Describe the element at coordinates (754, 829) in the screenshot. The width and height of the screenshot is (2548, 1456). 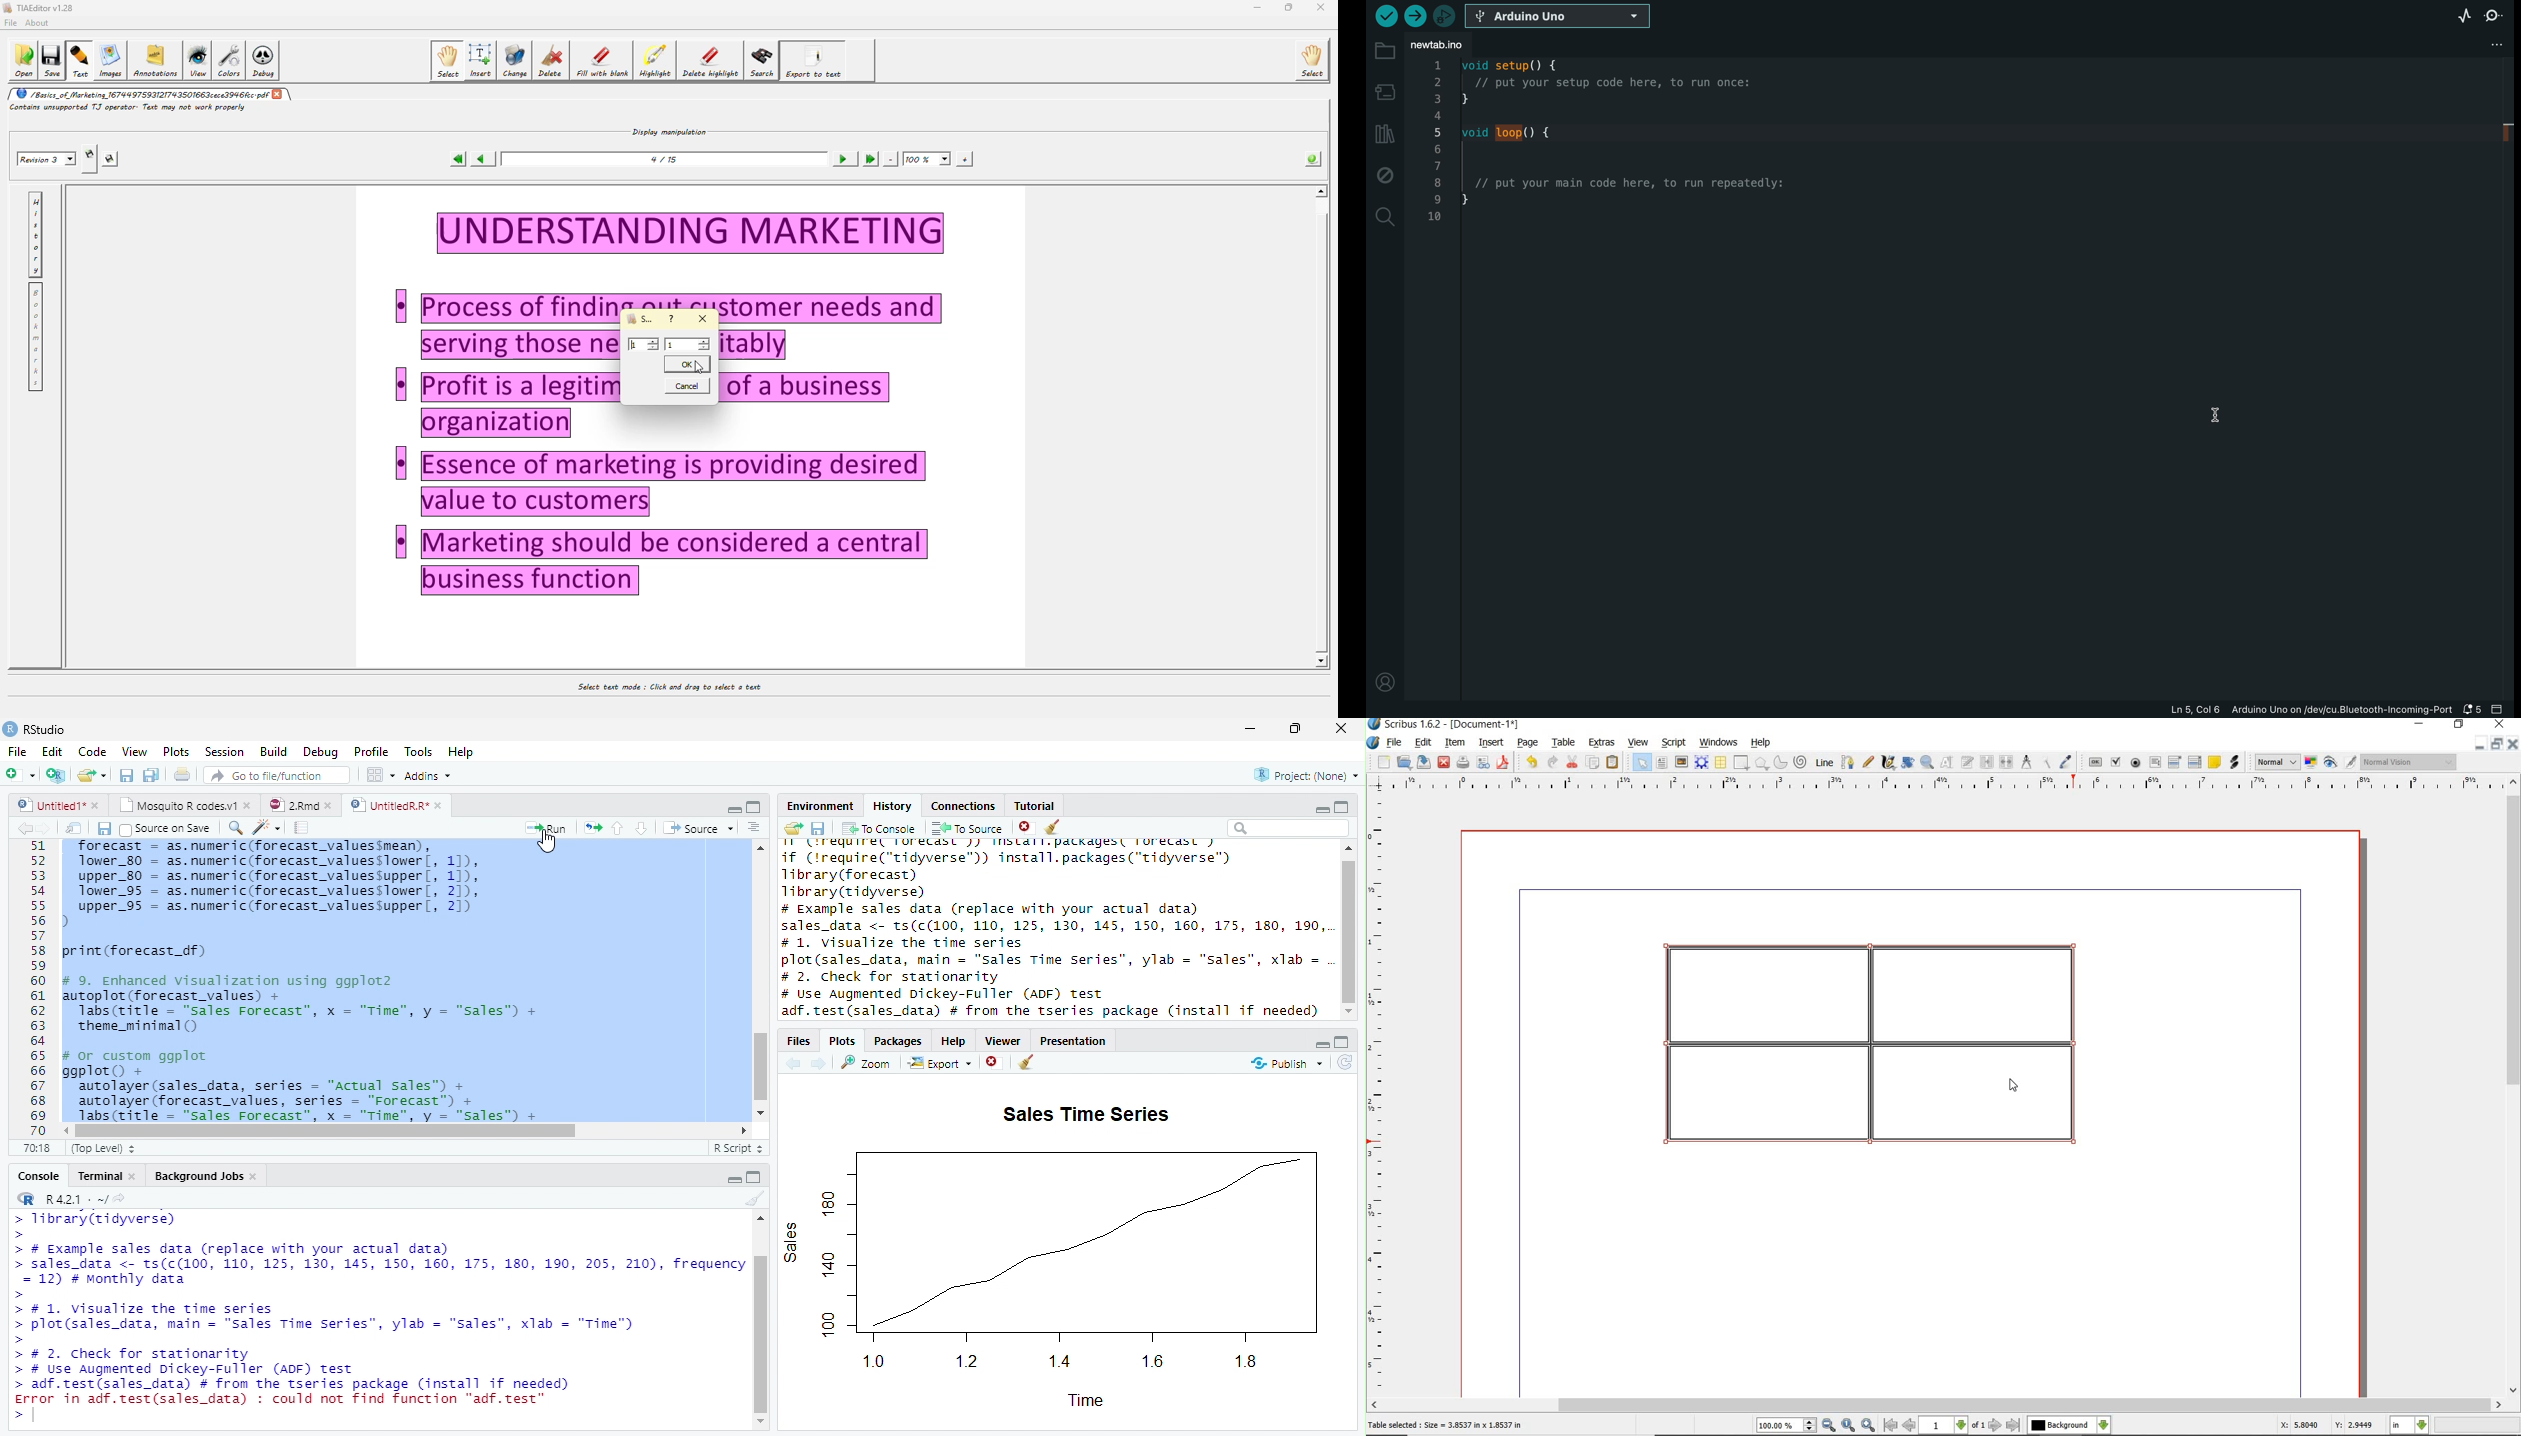
I see `Show document outline` at that location.